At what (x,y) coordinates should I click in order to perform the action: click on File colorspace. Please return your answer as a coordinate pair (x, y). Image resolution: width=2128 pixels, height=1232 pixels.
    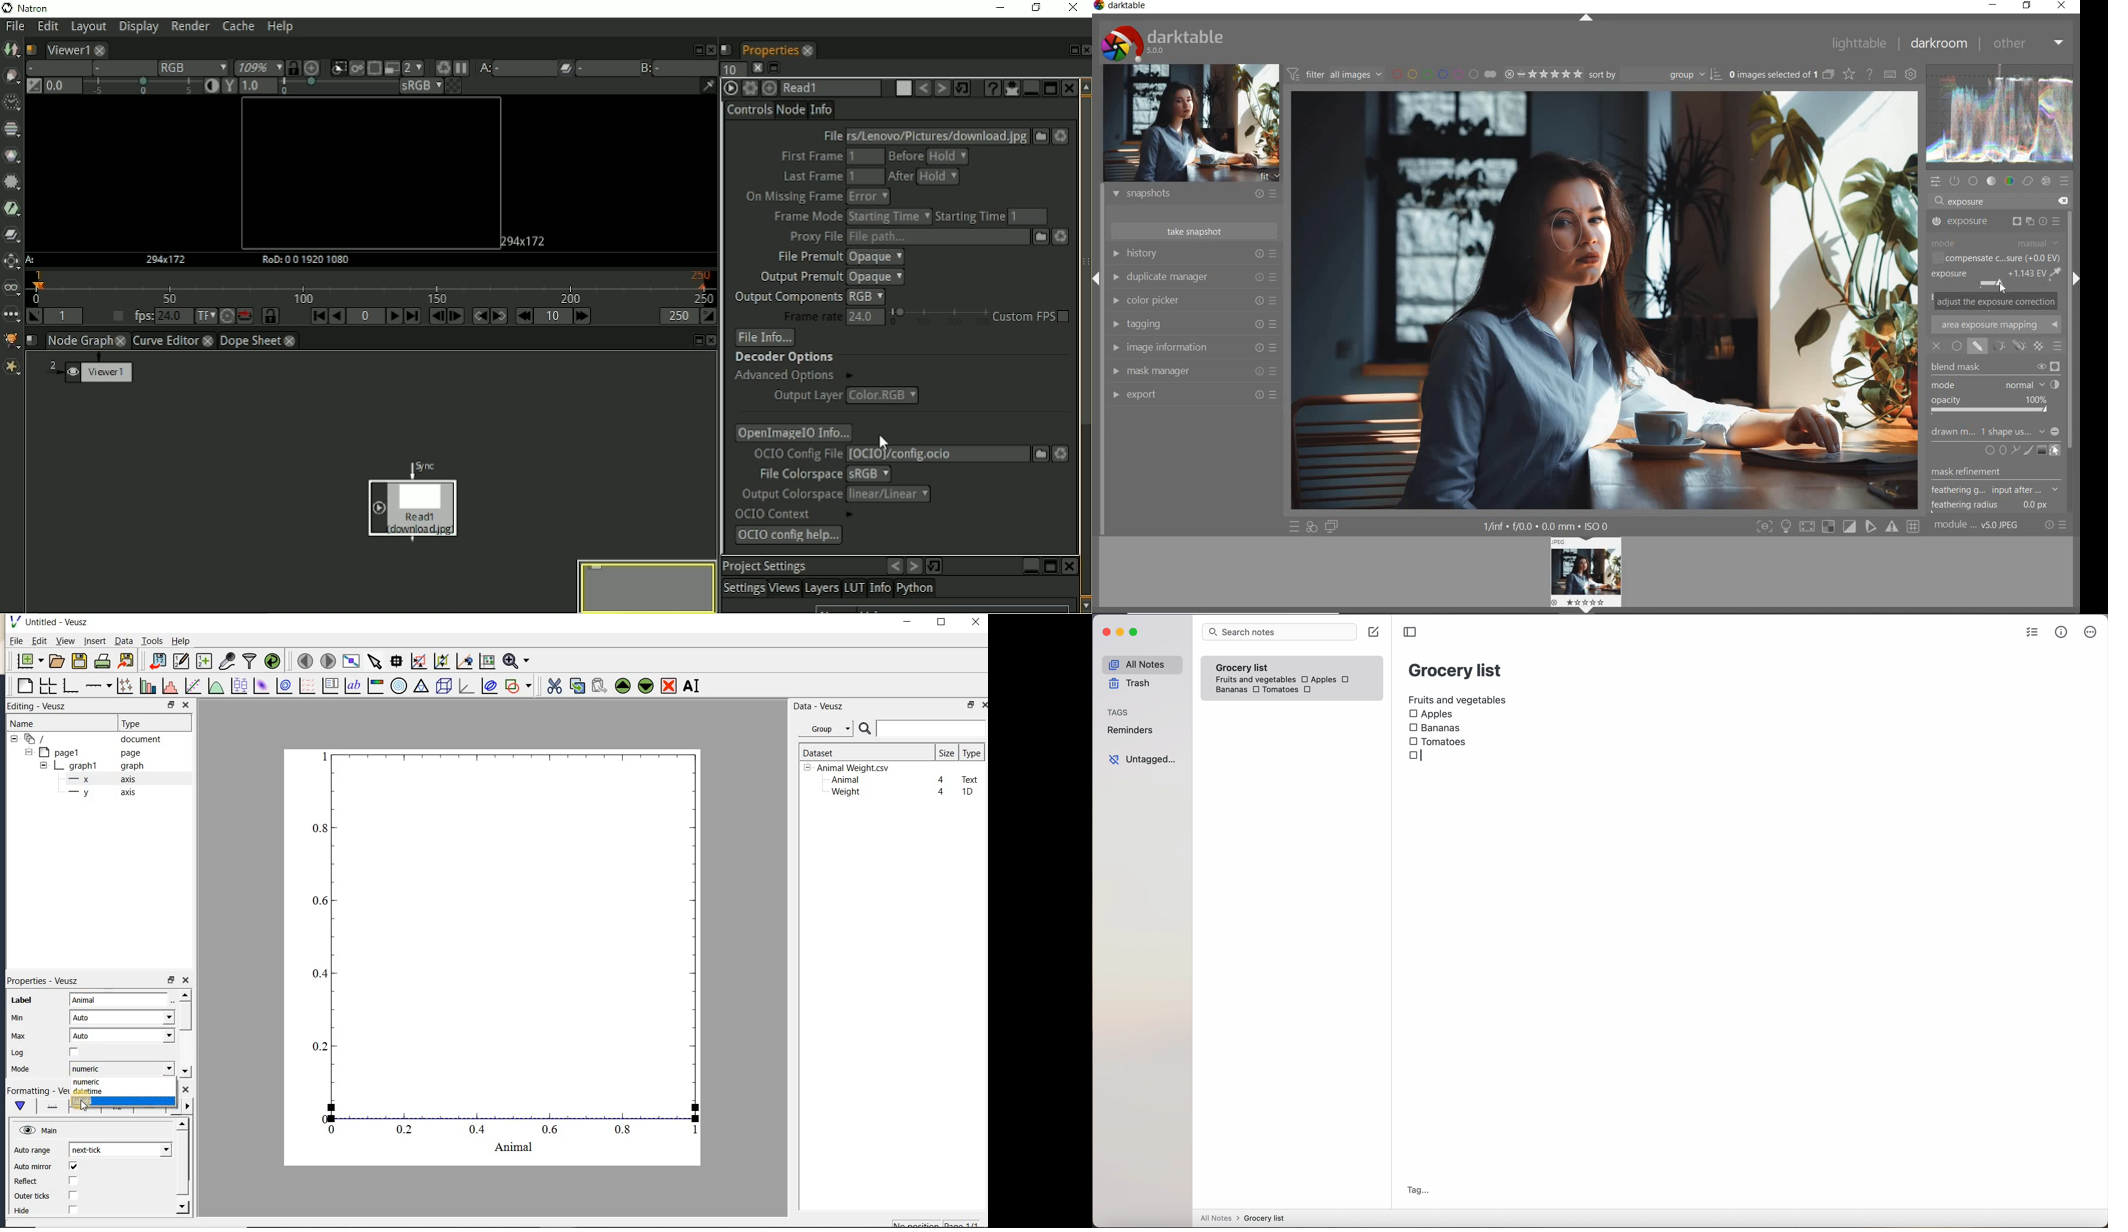
    Looking at the image, I should click on (819, 474).